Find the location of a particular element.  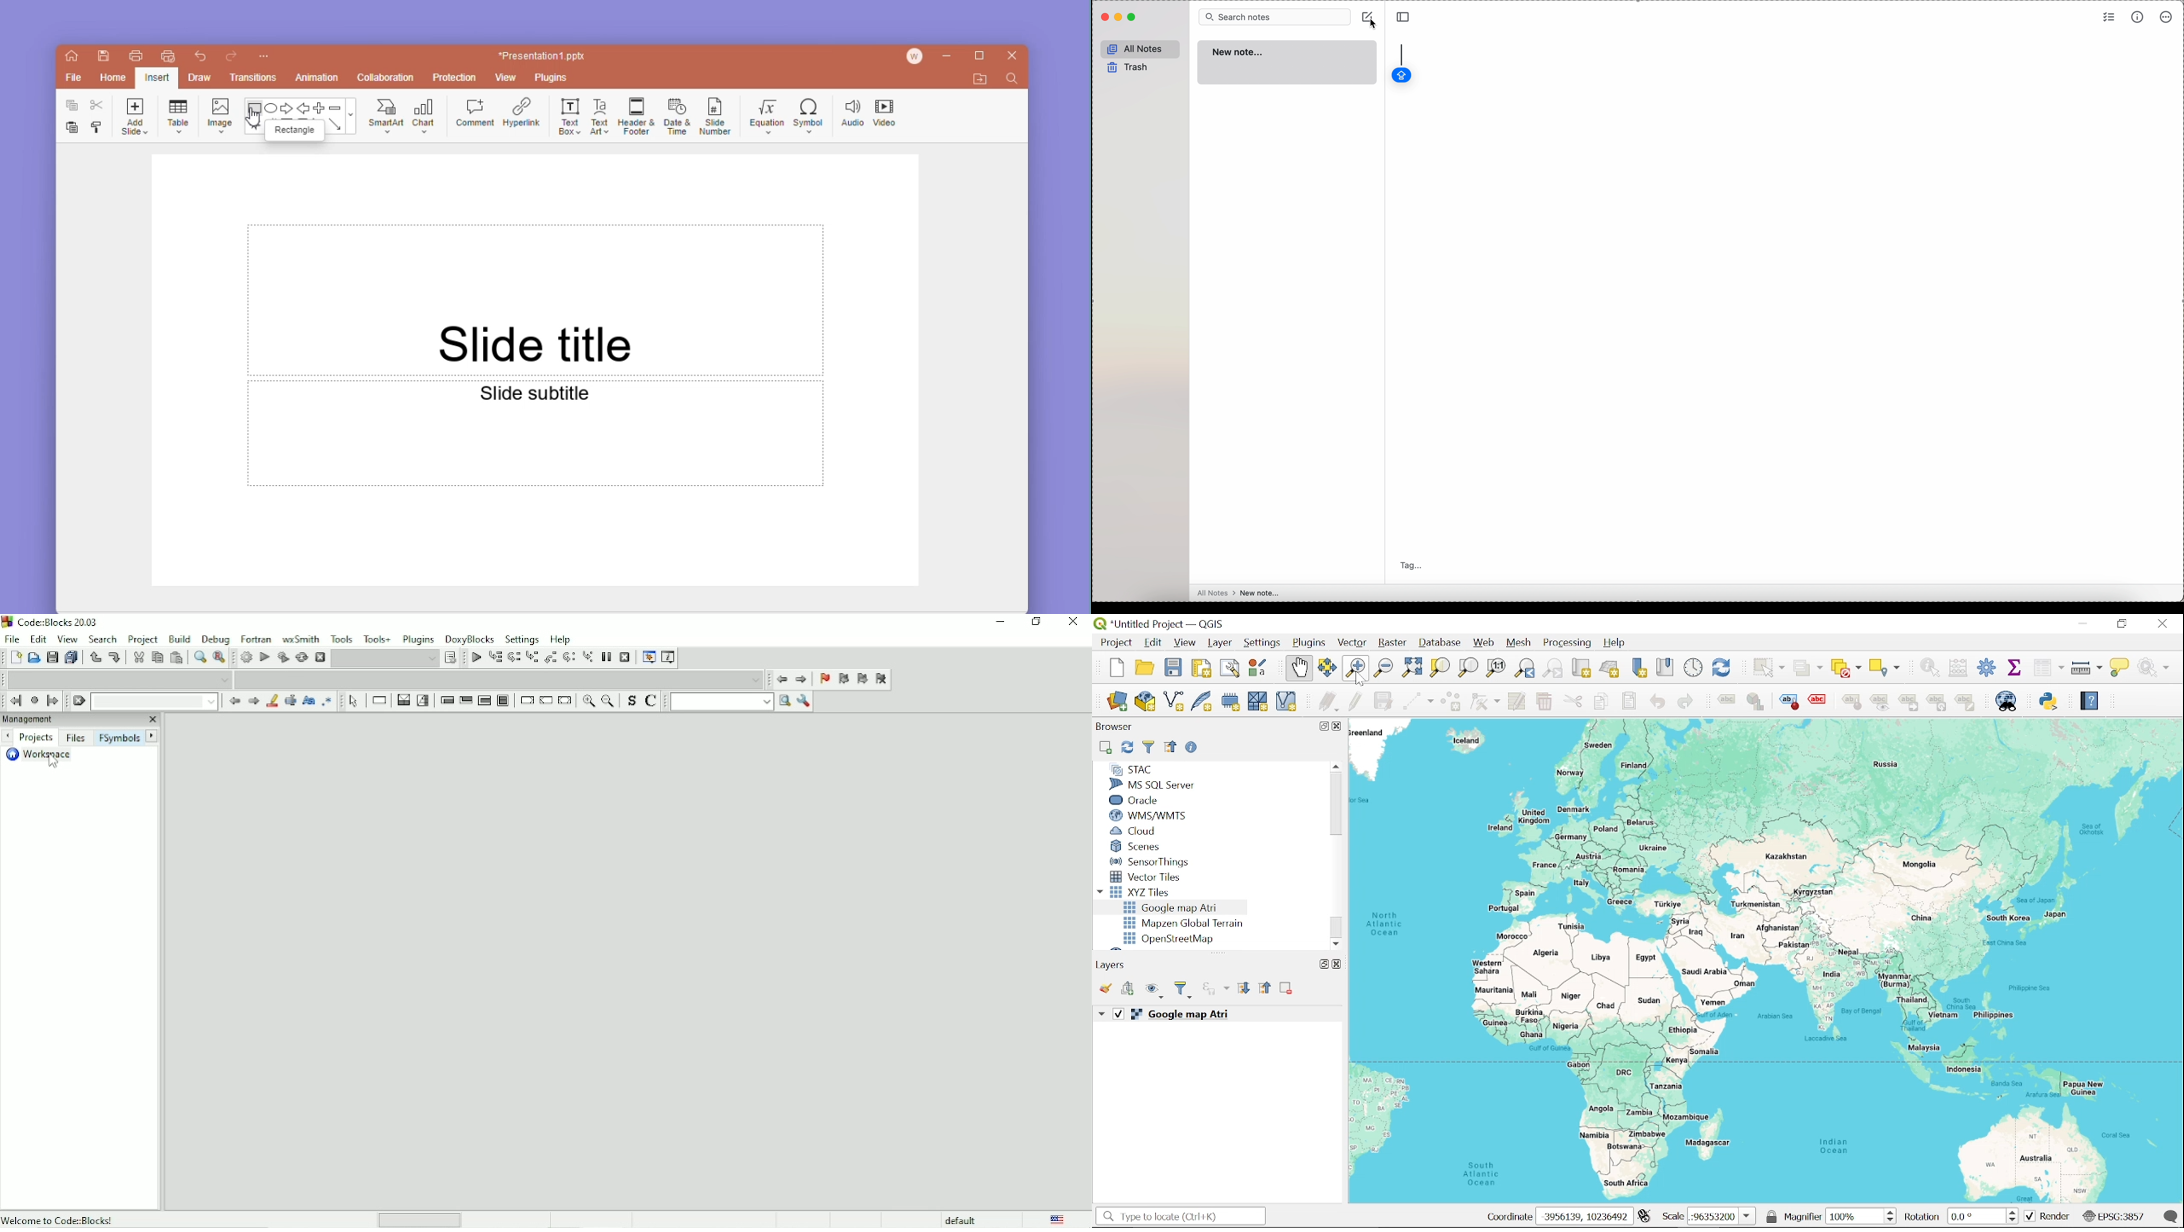

Show/hide label and diagrams is located at coordinates (1880, 705).